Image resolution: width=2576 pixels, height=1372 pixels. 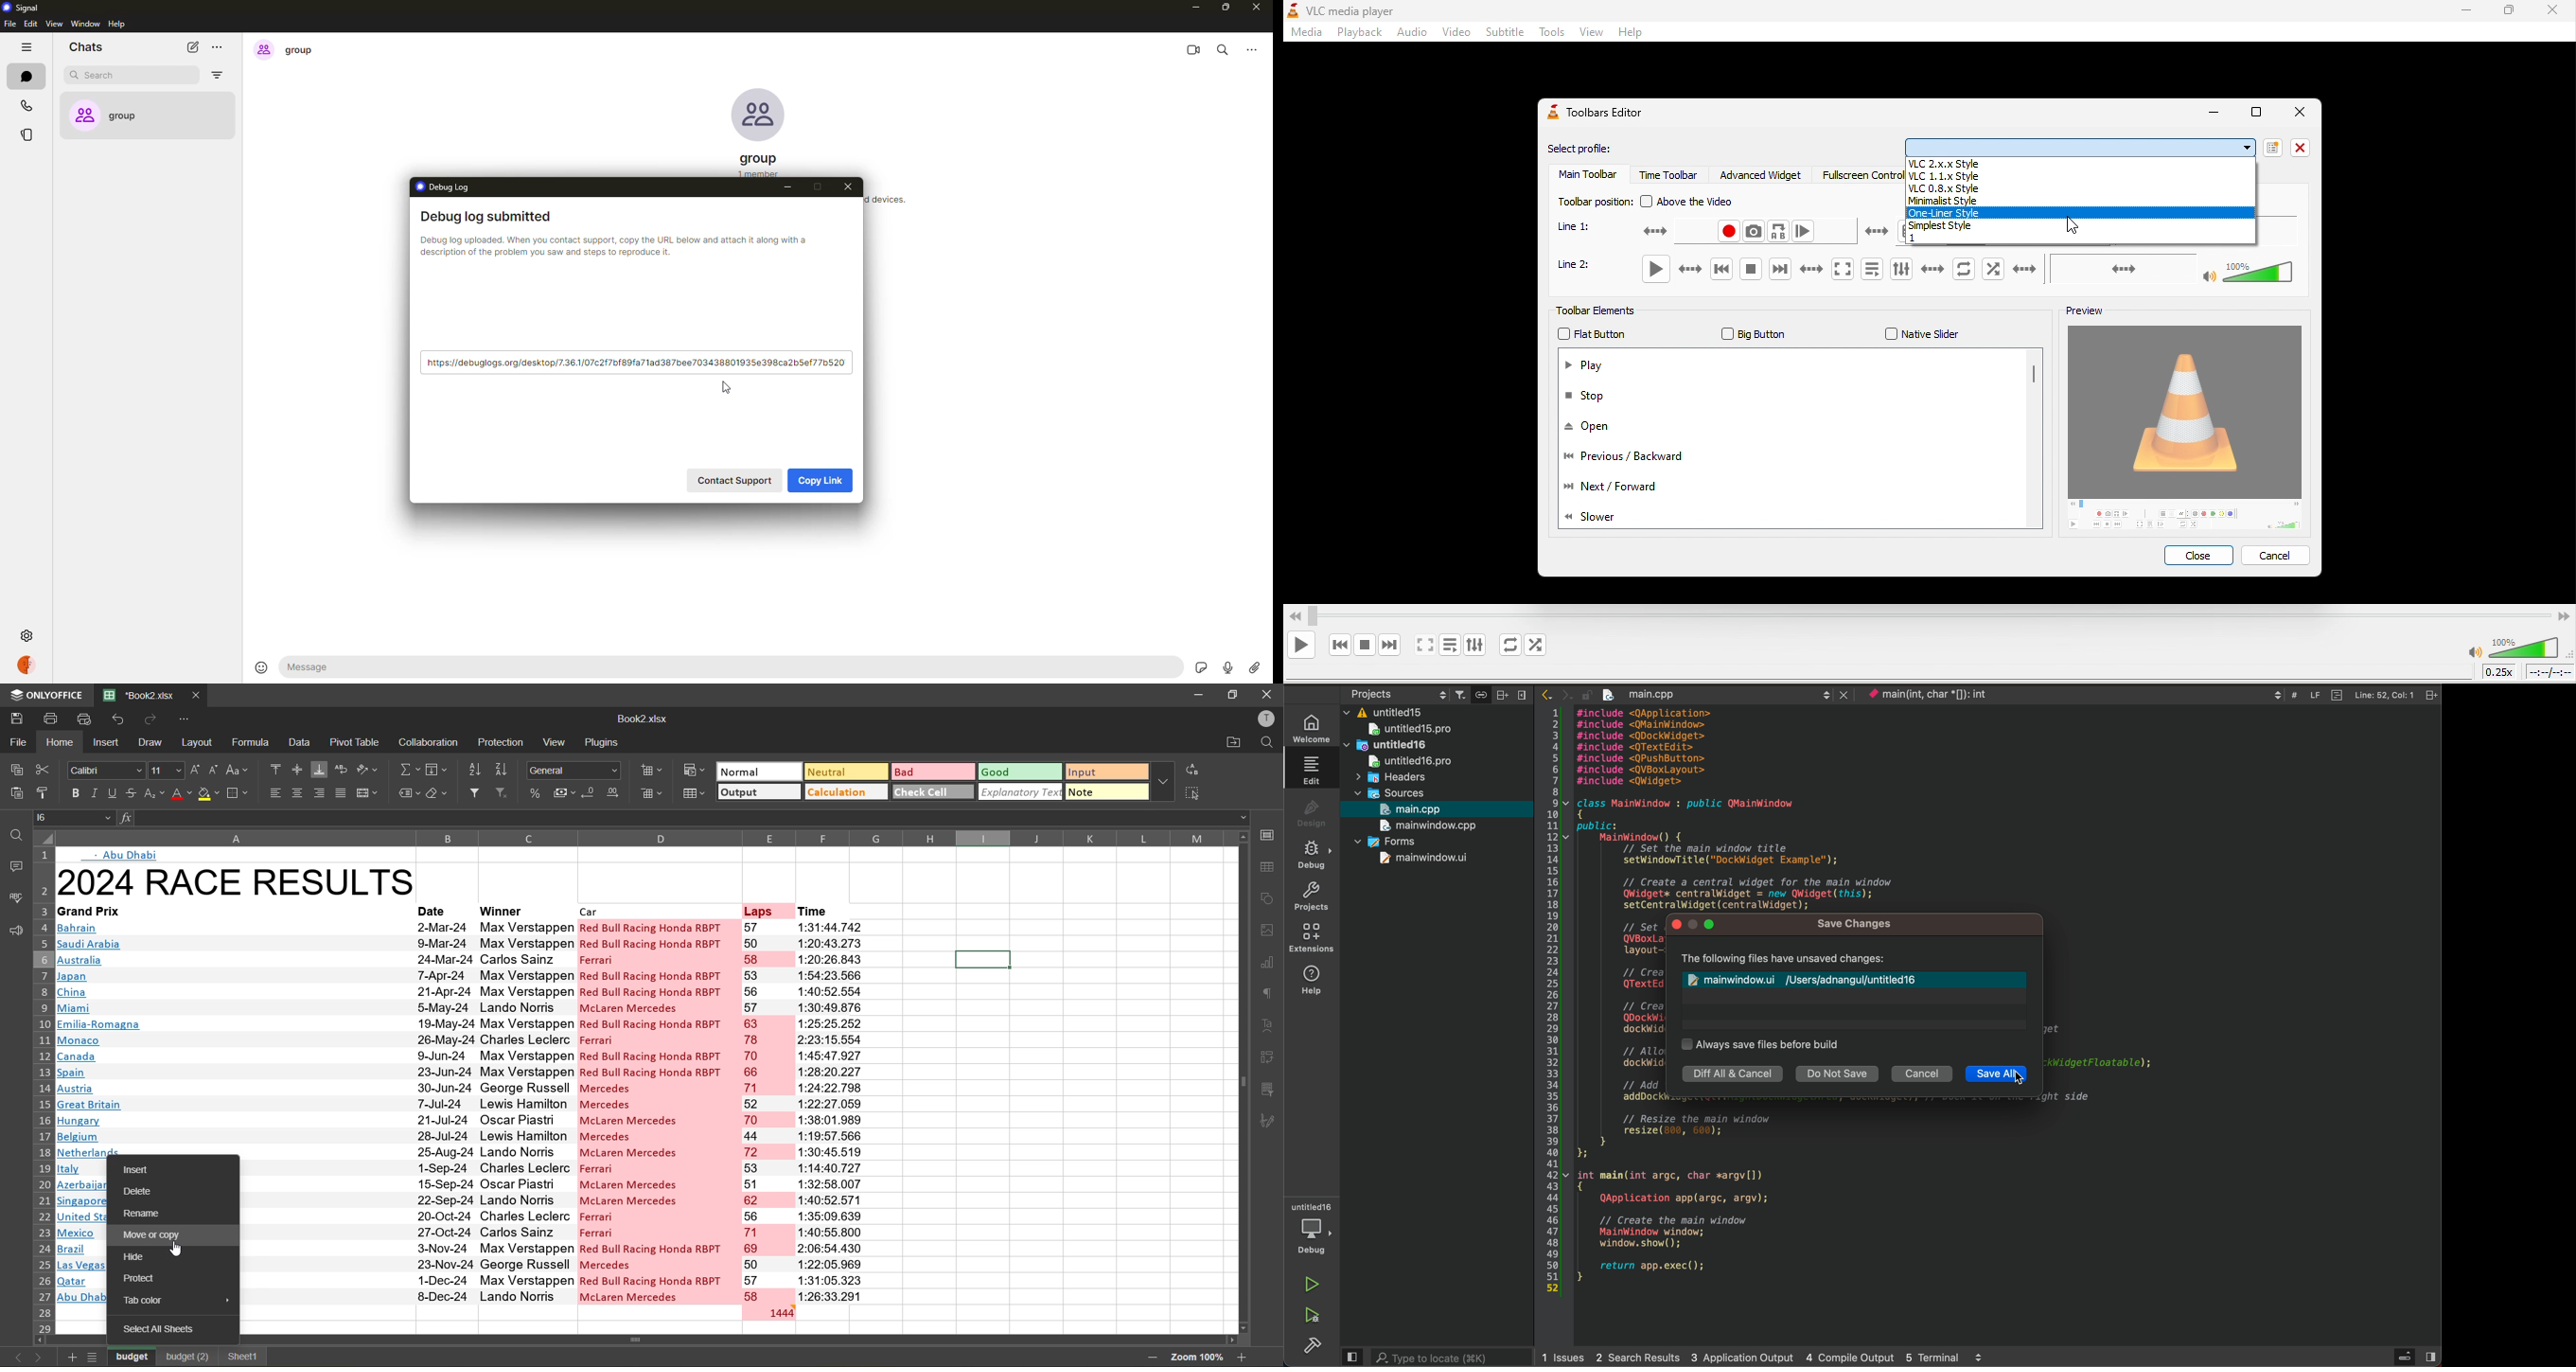 I want to click on minimize, so click(x=2460, y=12).